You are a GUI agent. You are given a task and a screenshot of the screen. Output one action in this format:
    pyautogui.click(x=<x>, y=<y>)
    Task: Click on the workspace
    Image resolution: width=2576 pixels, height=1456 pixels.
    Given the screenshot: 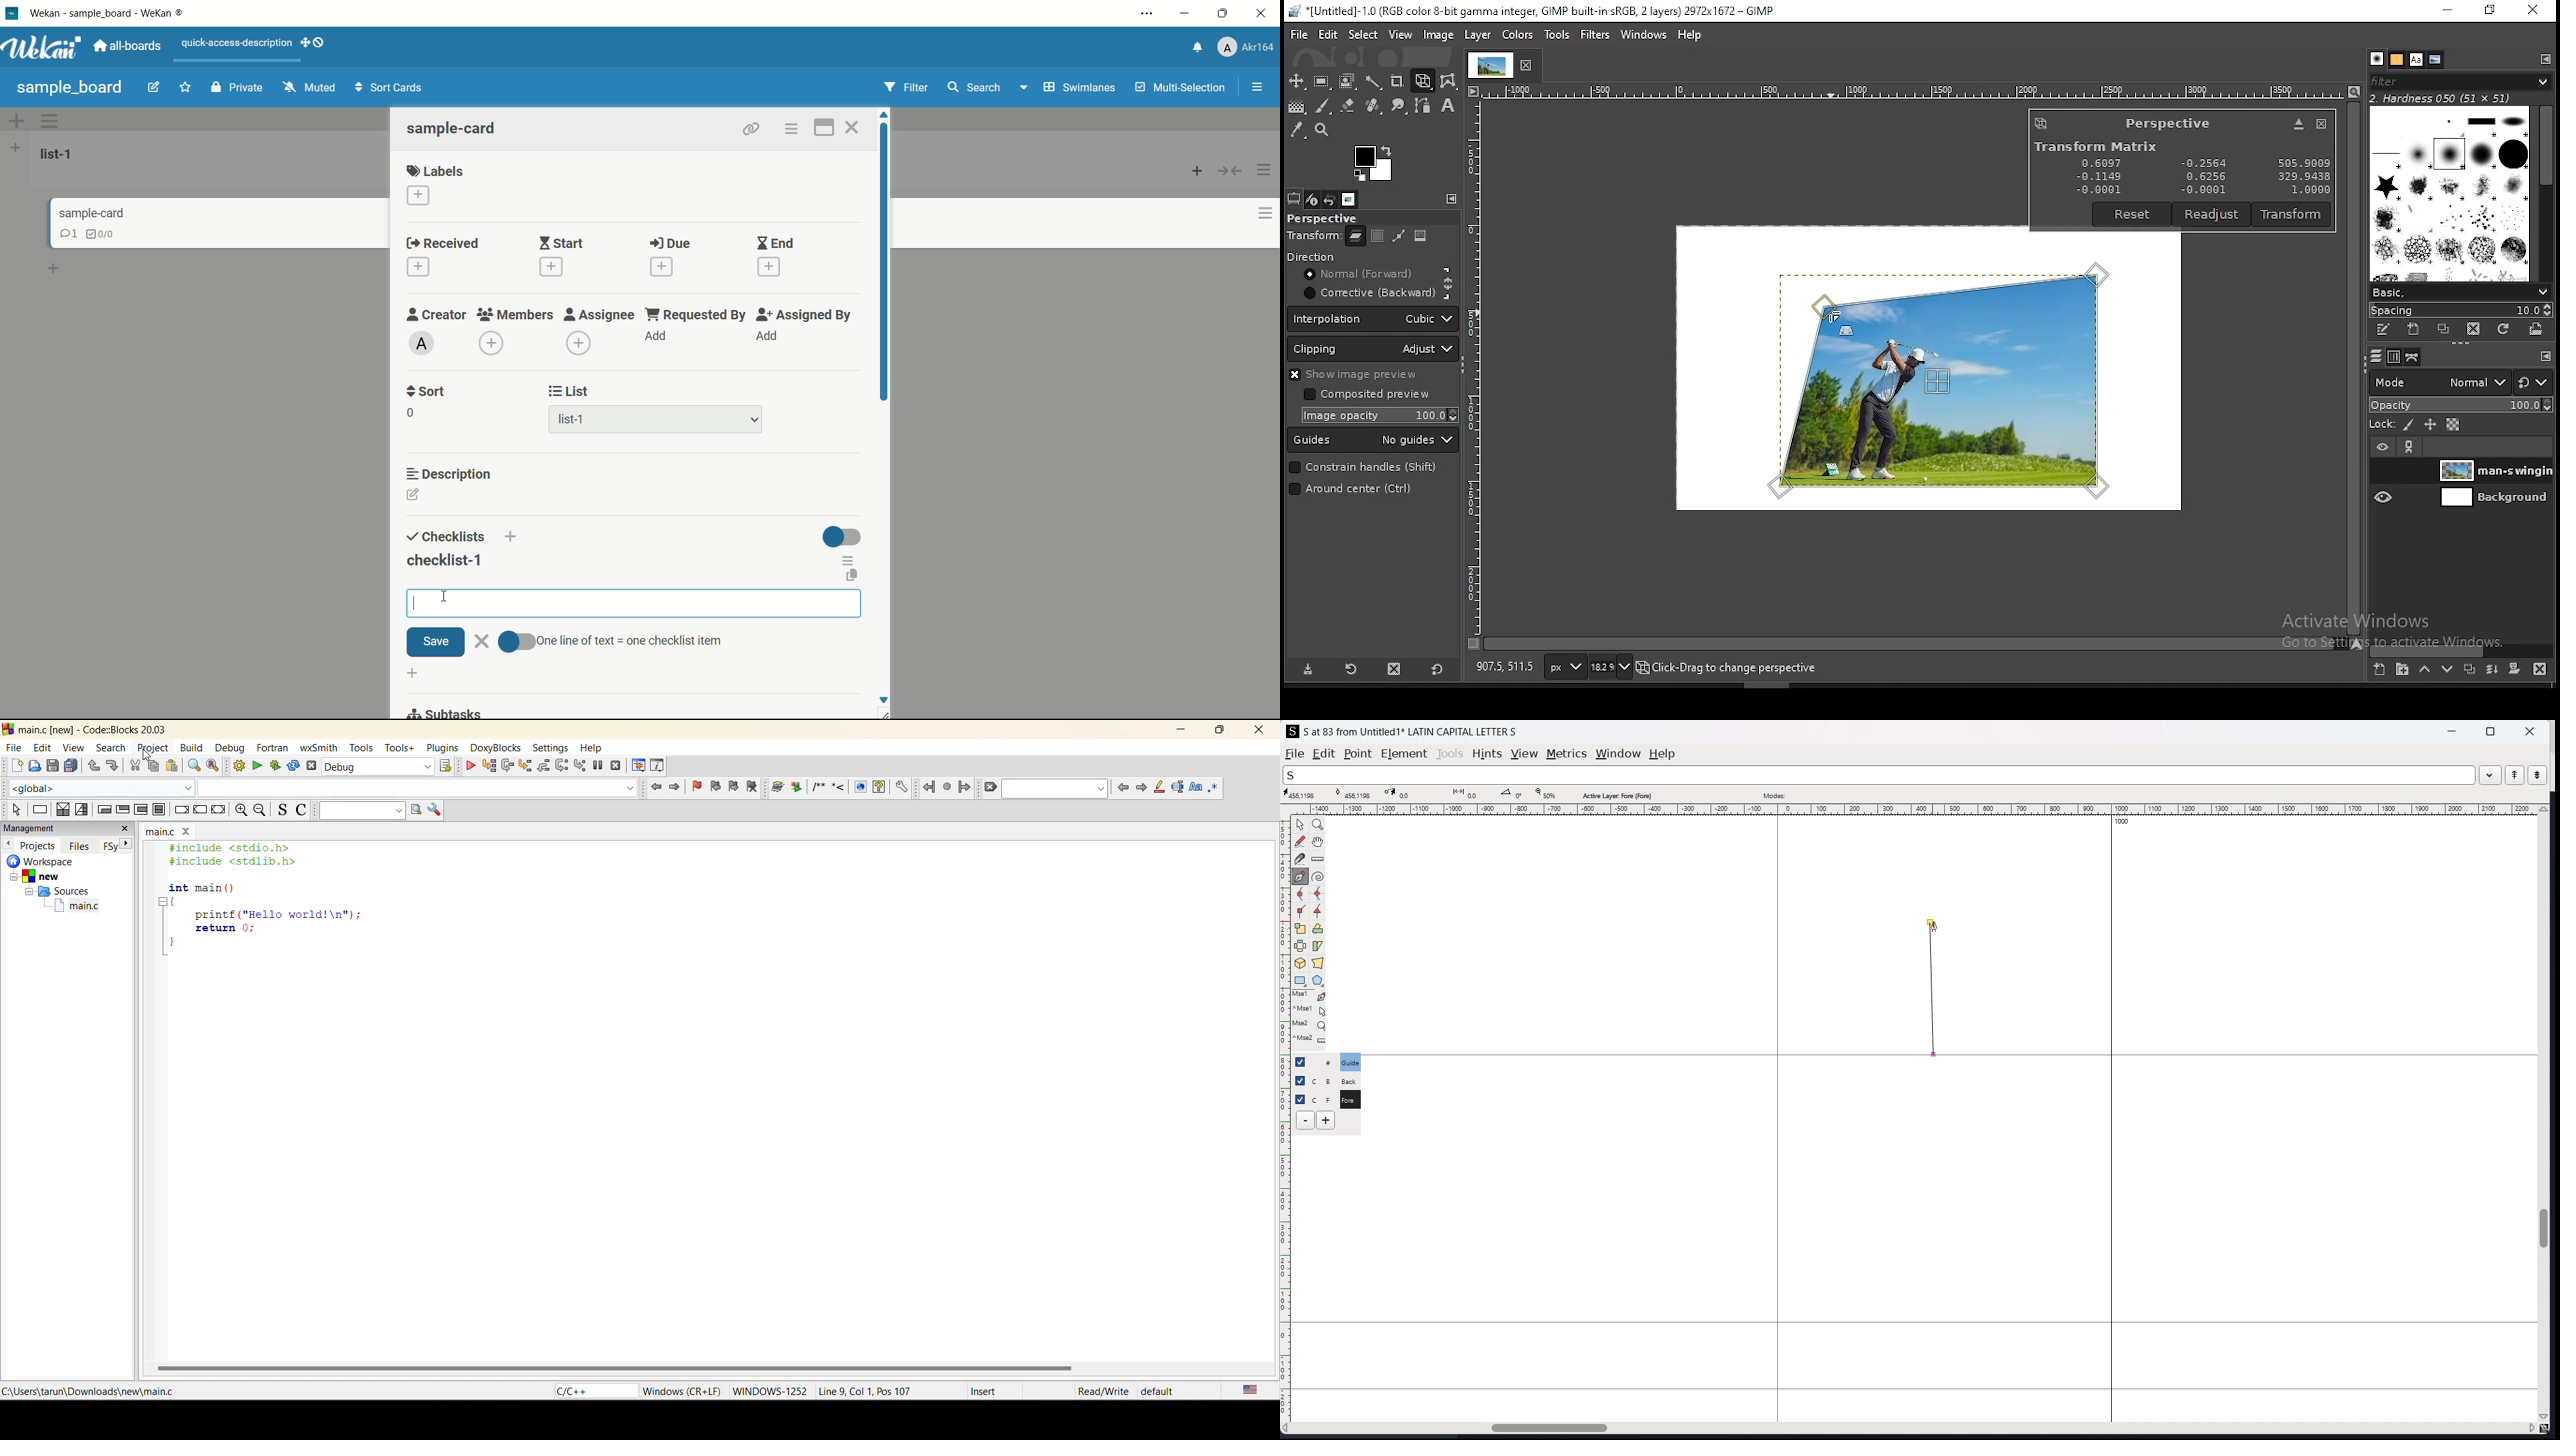 What is the action you would take?
    pyautogui.click(x=56, y=861)
    